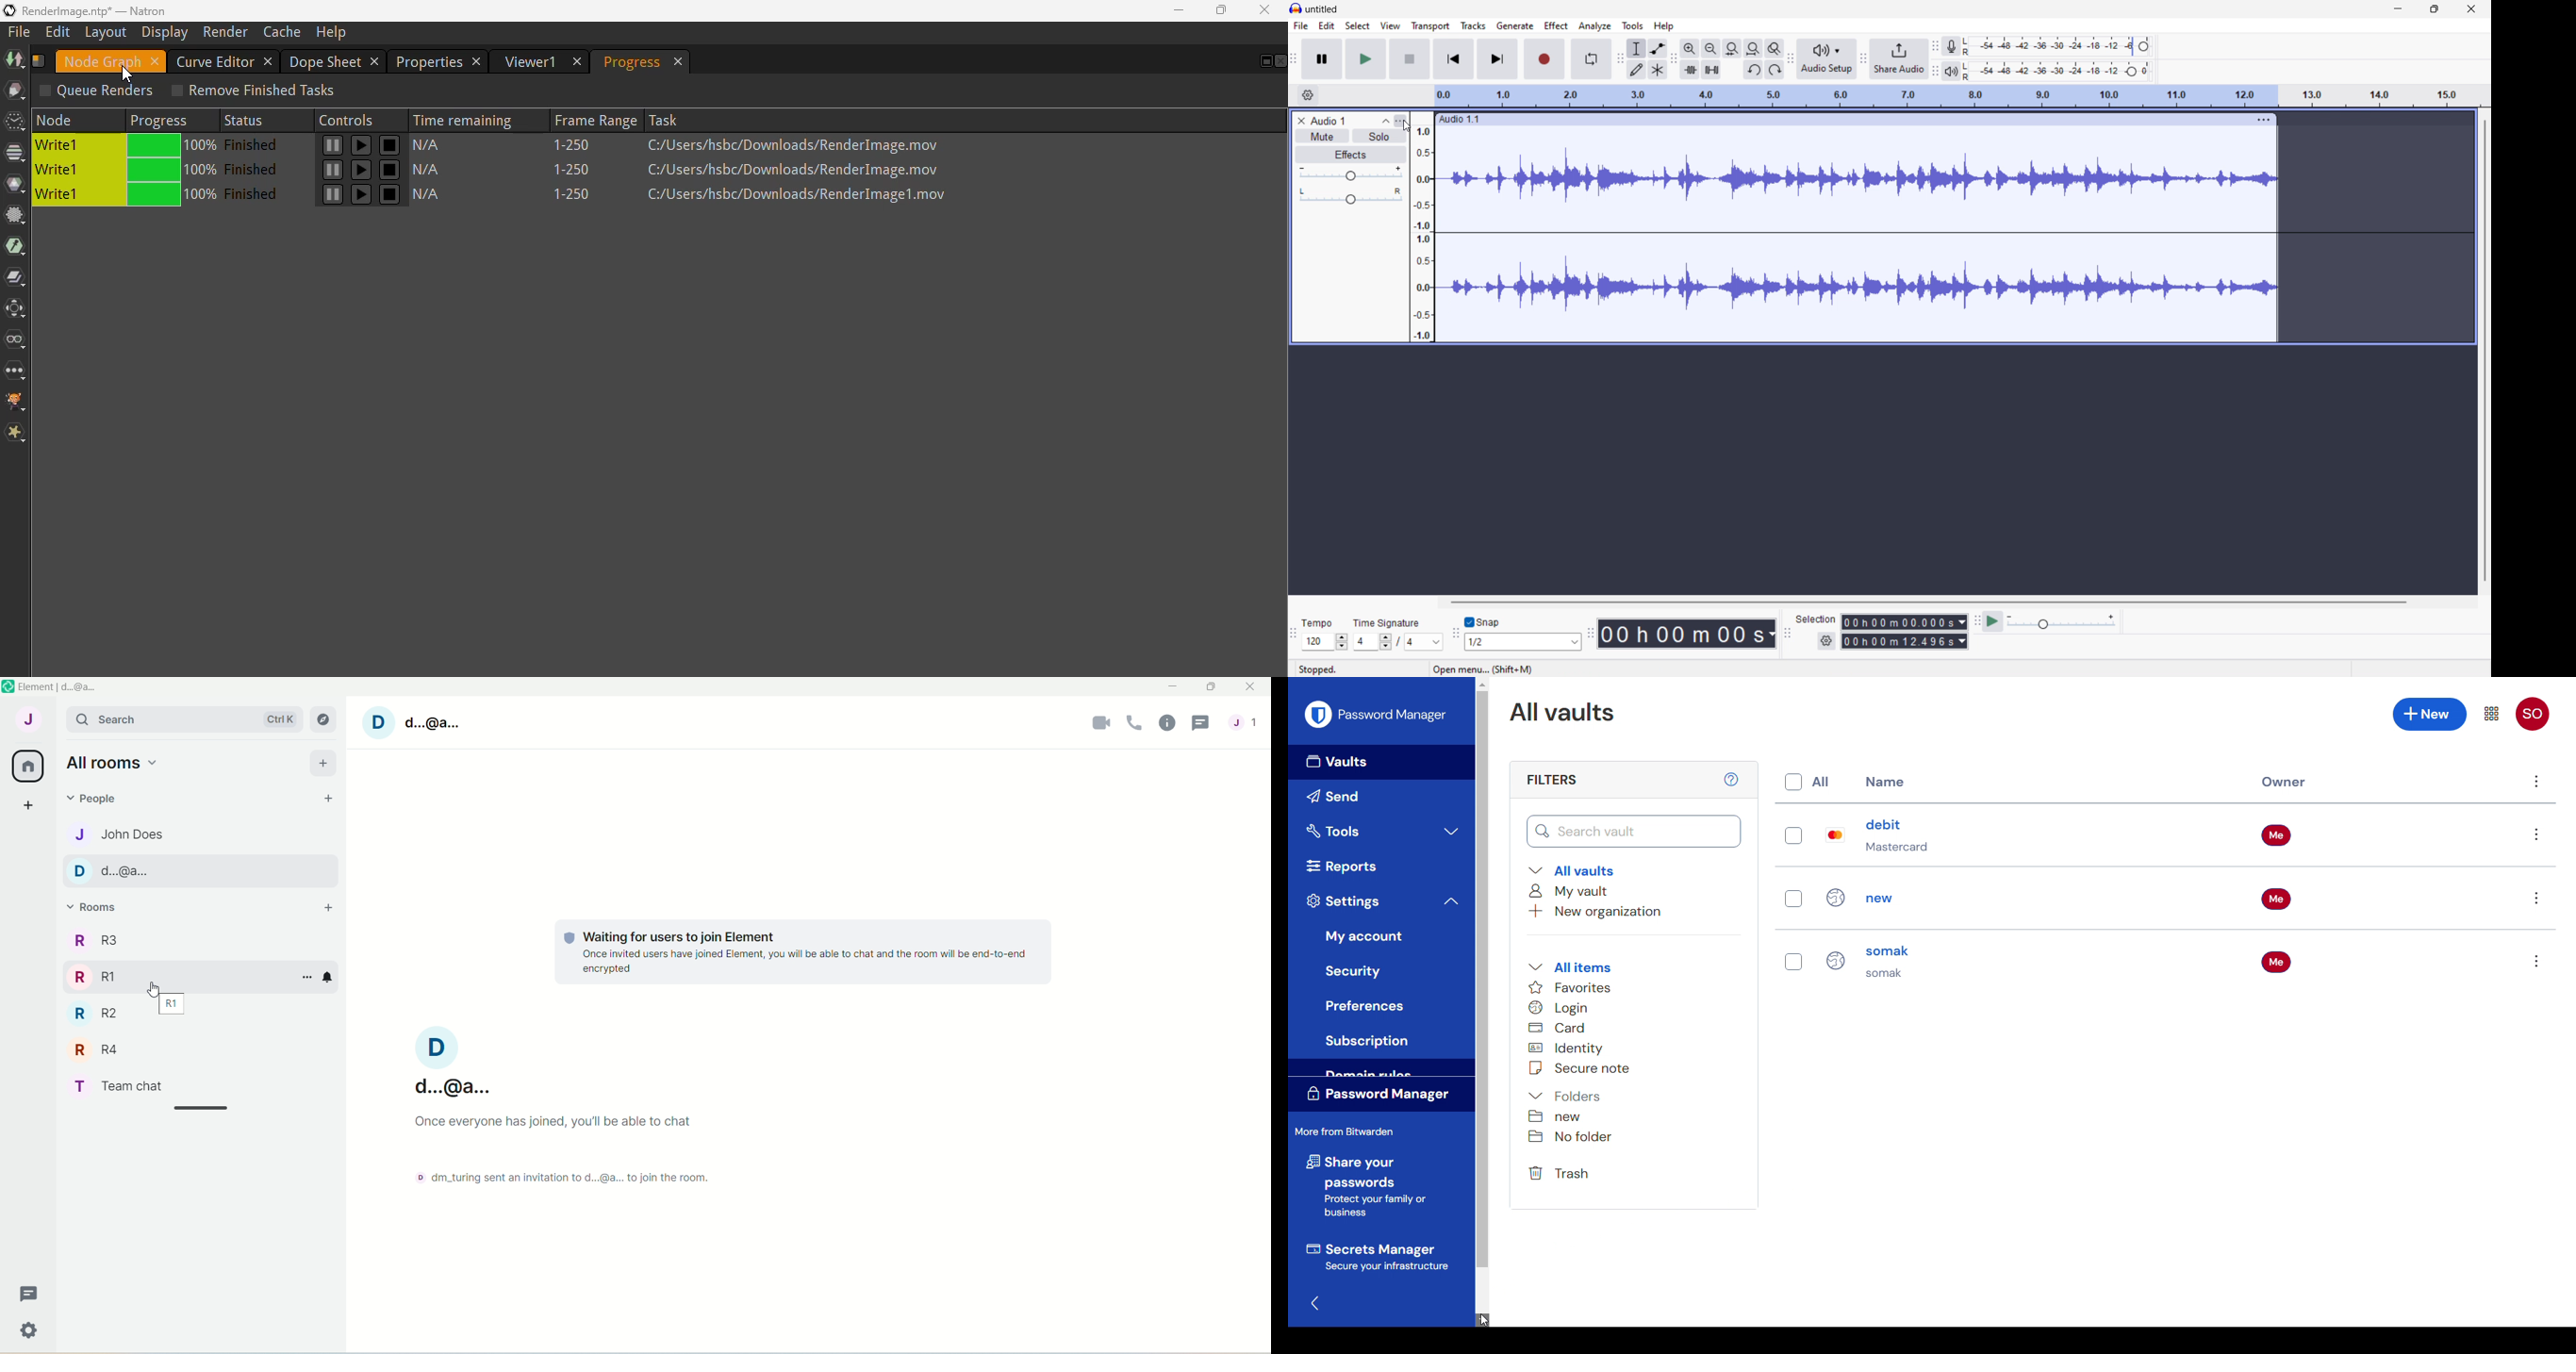 This screenshot has height=1372, width=2576. What do you see at coordinates (1168, 723) in the screenshot?
I see `room info` at bounding box center [1168, 723].